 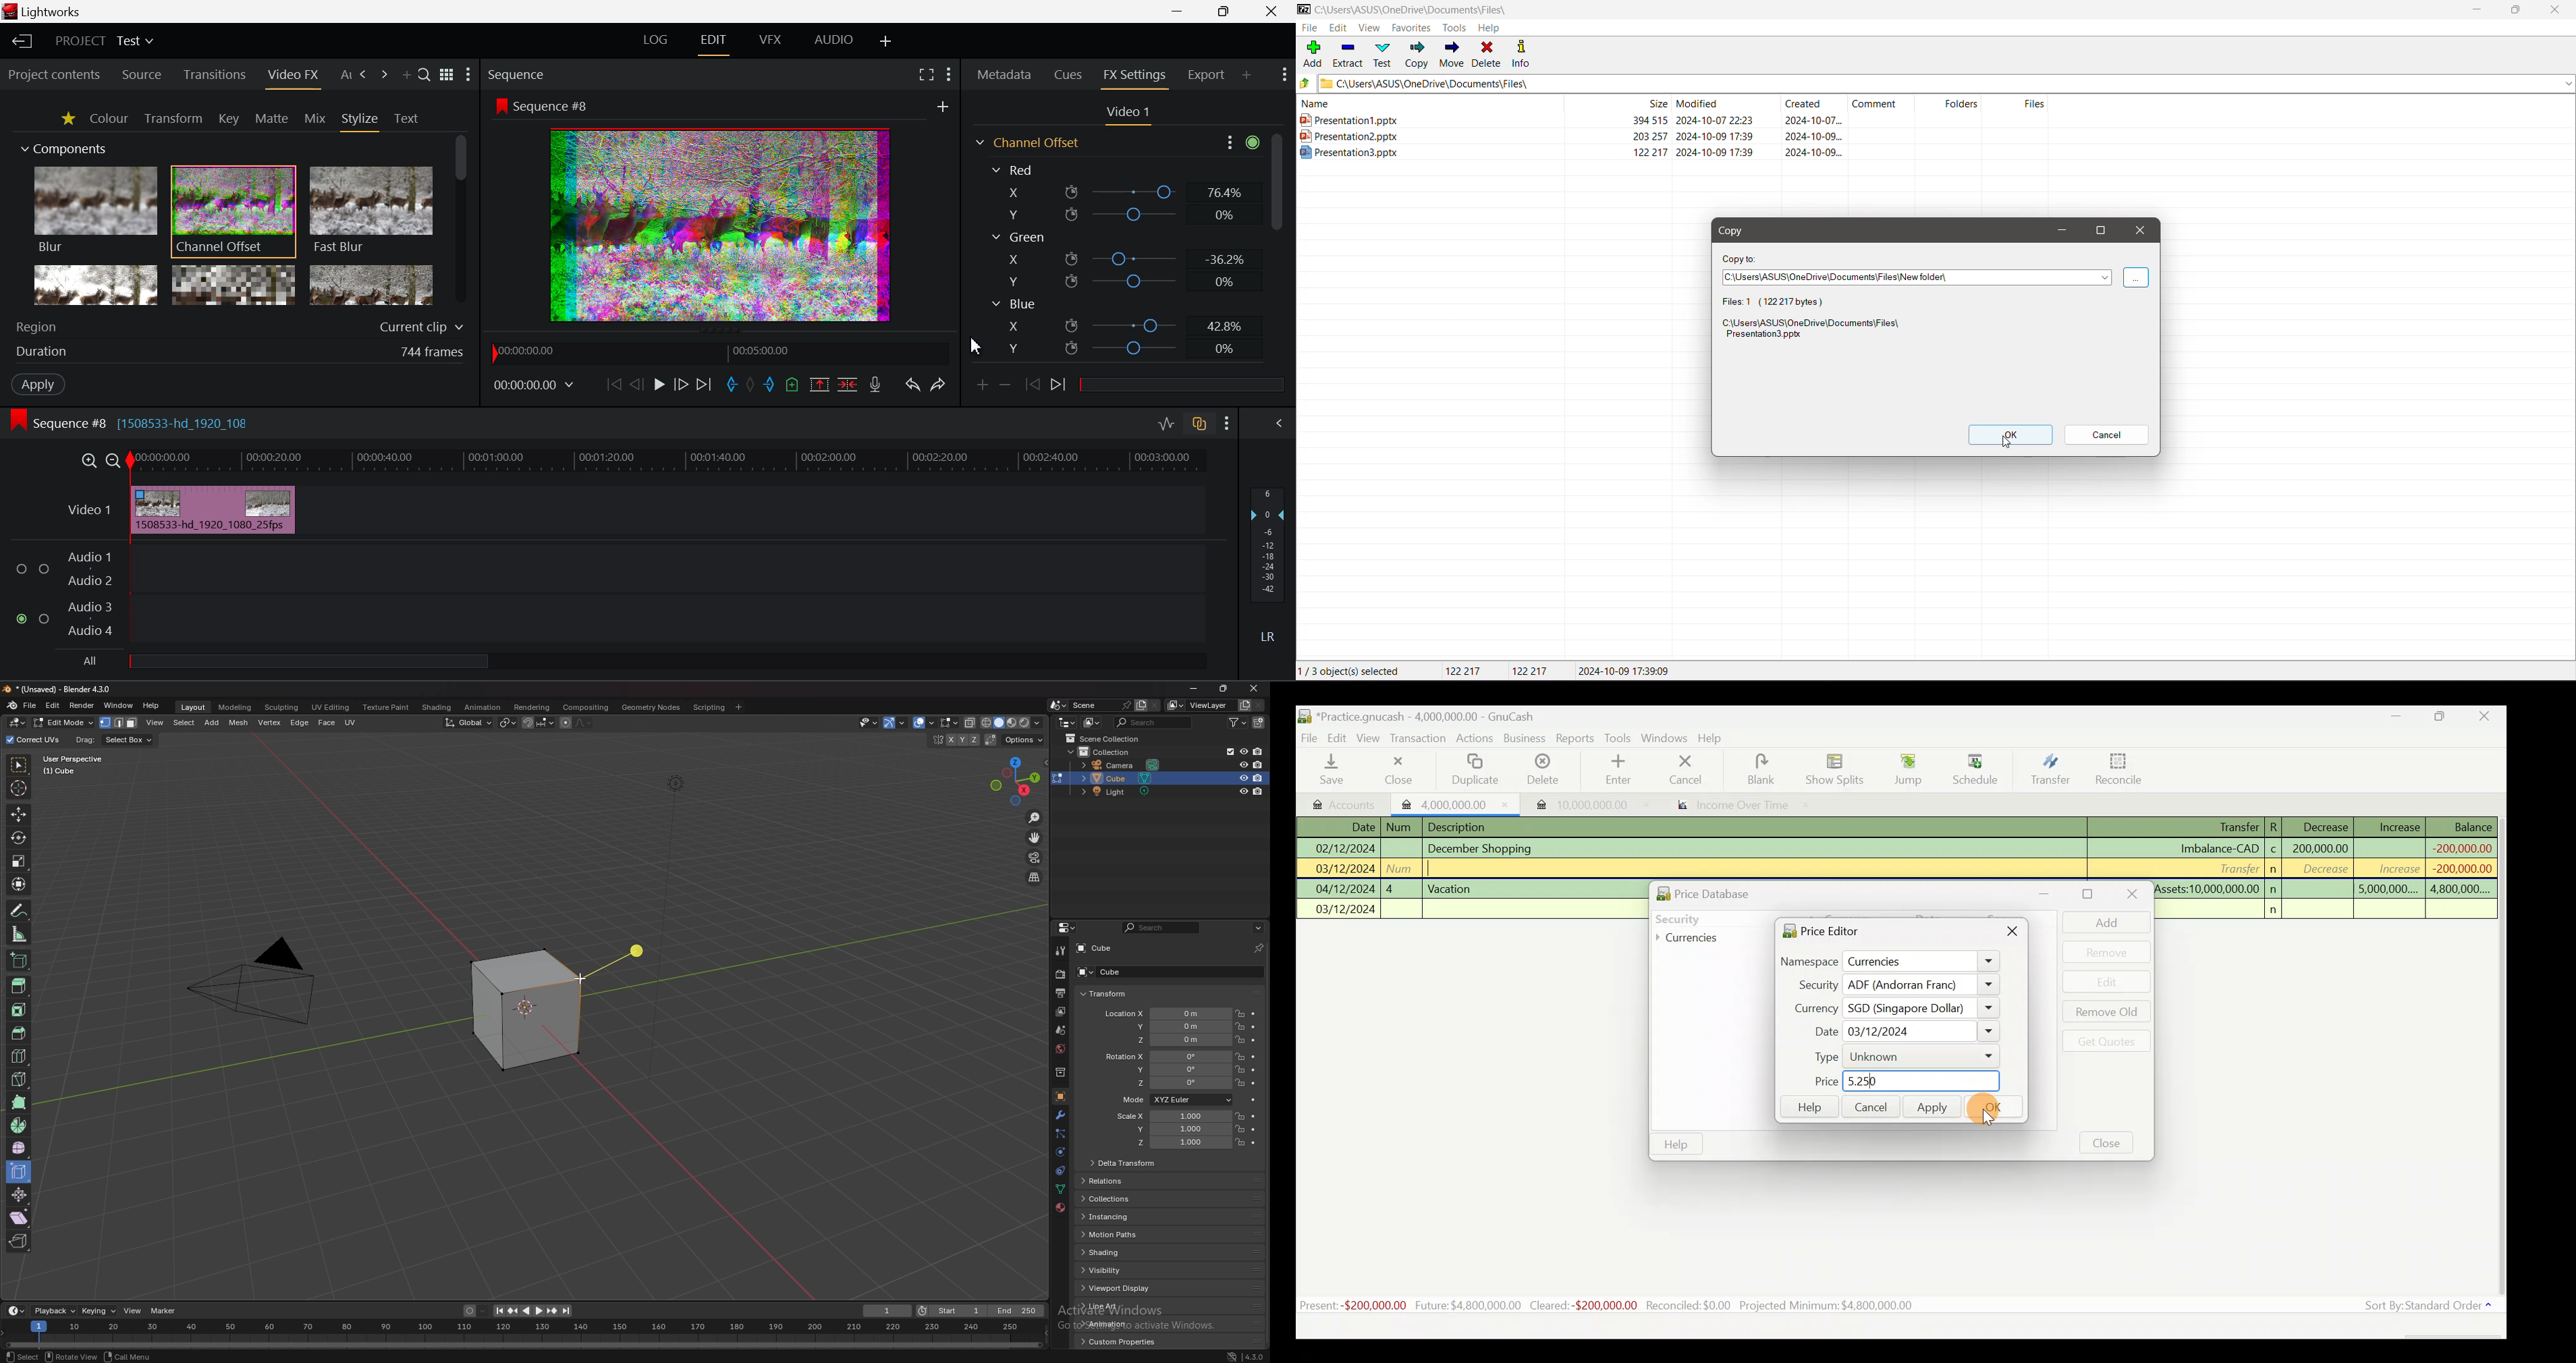 What do you see at coordinates (1412, 27) in the screenshot?
I see `Favorites` at bounding box center [1412, 27].